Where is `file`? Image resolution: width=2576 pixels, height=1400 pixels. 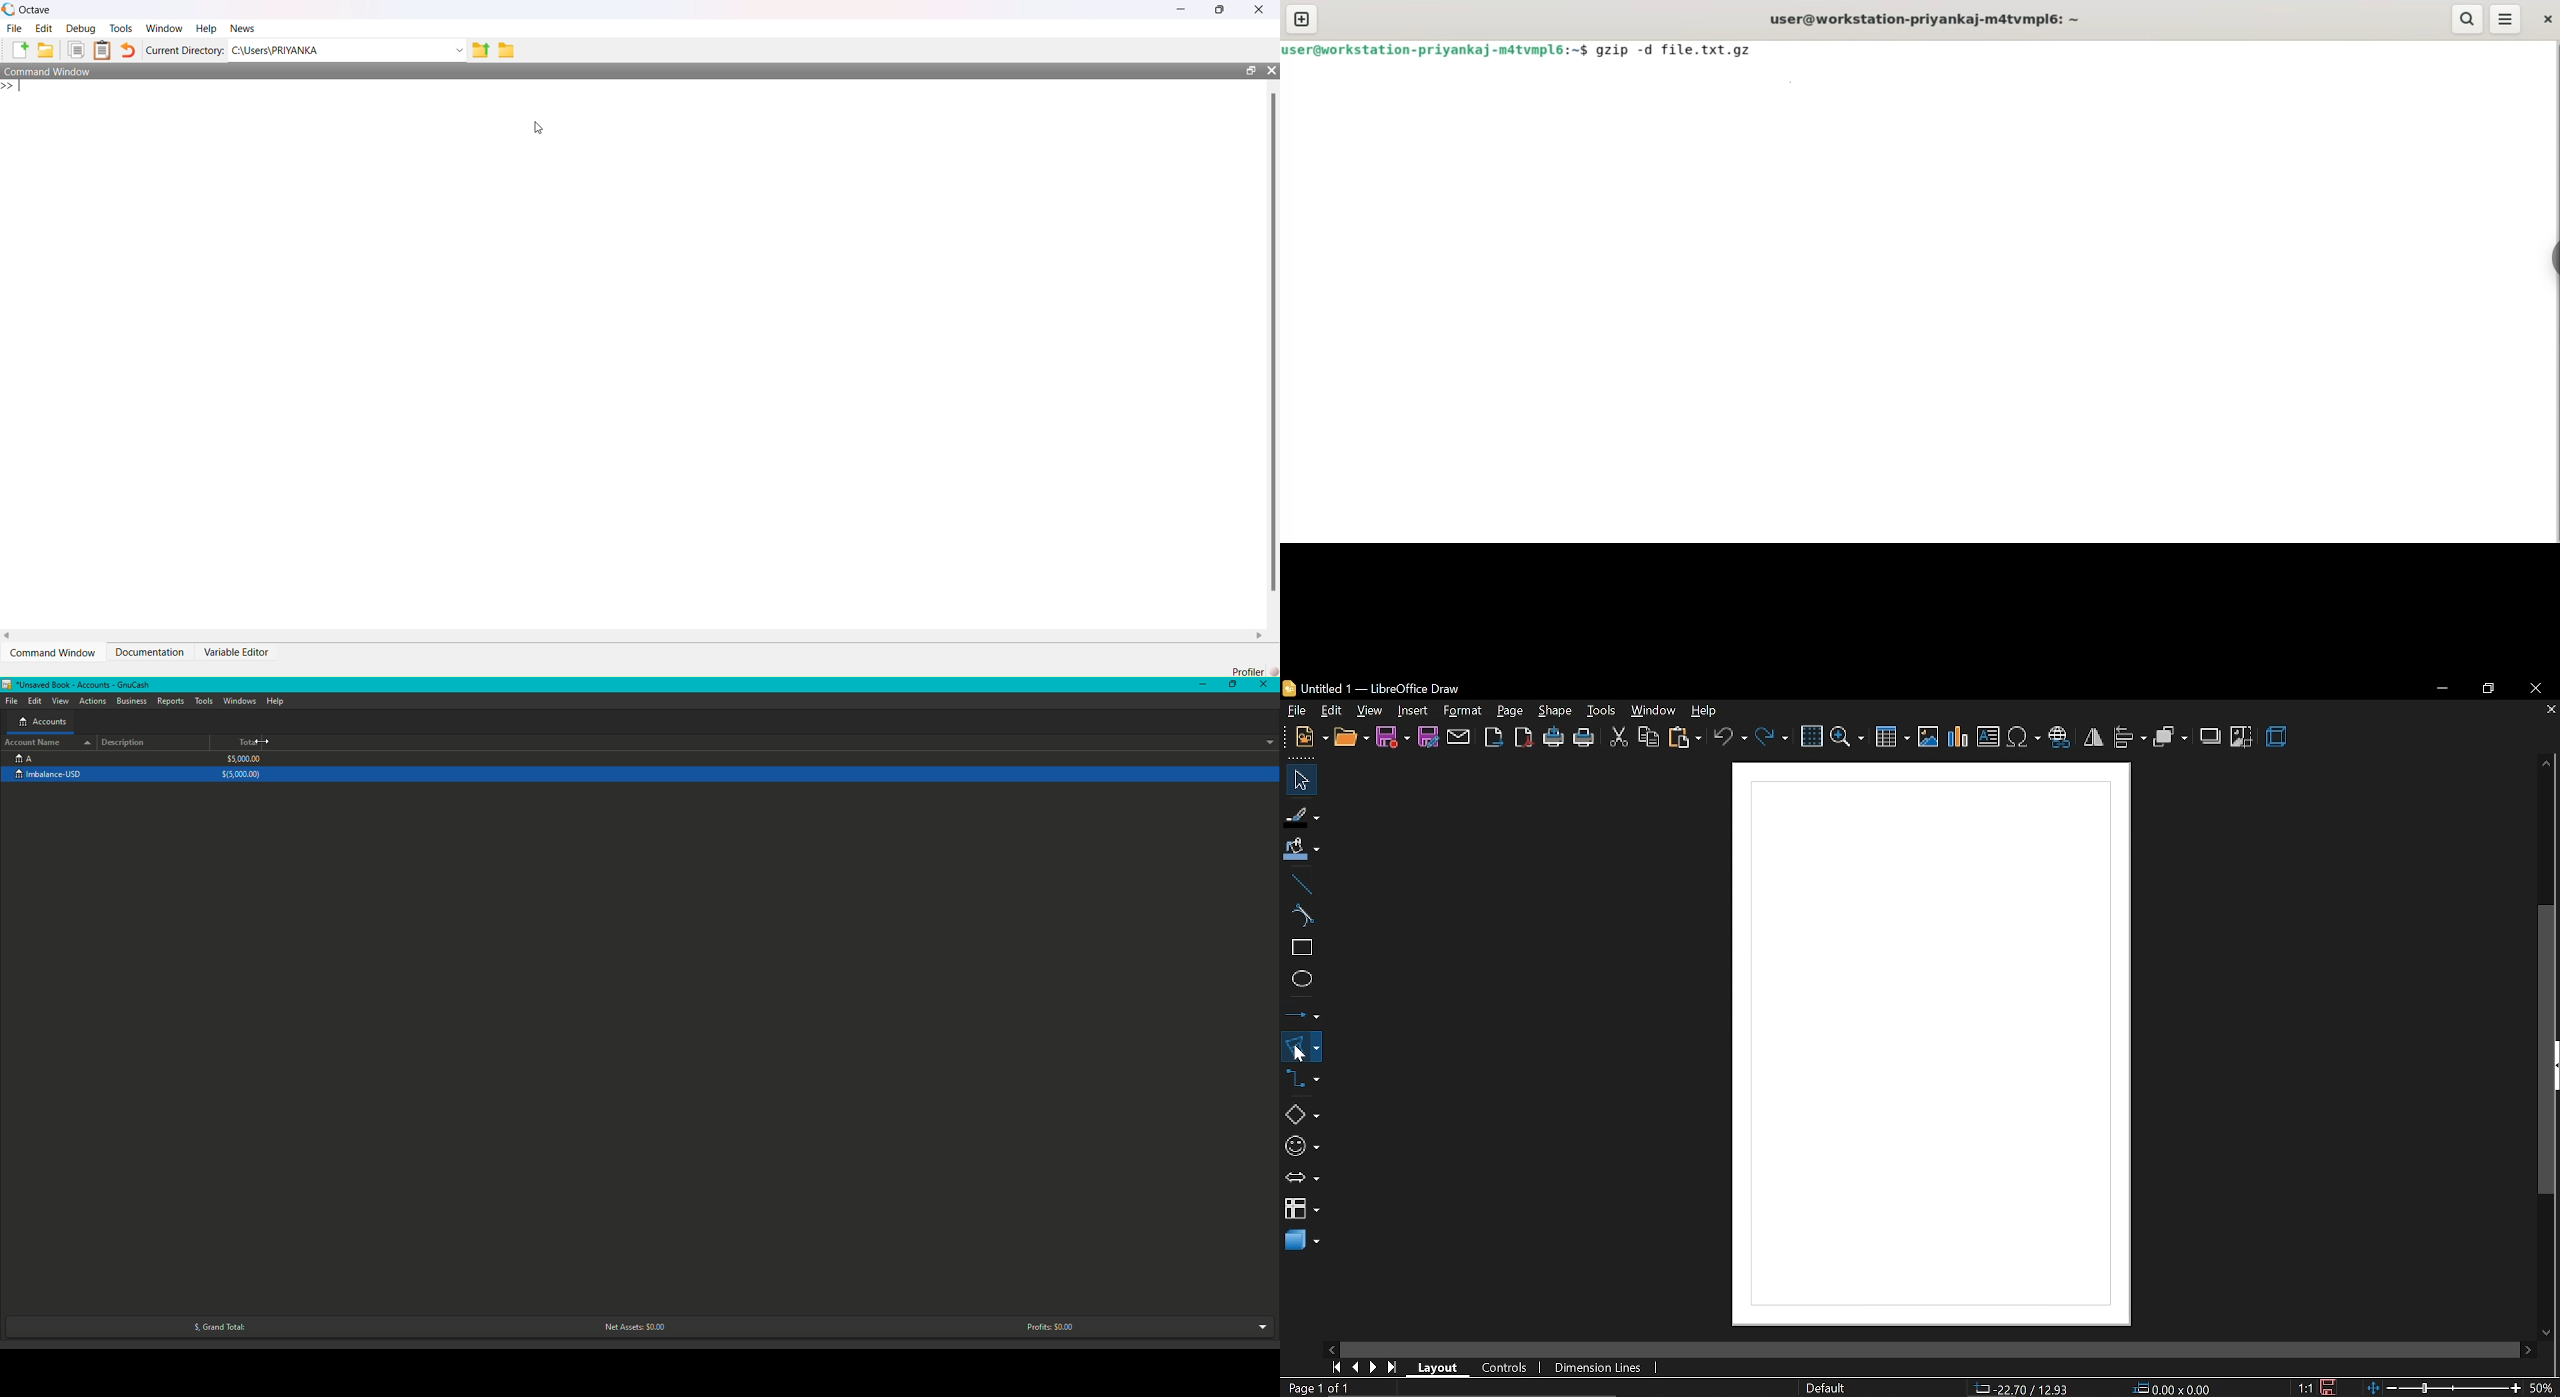
file is located at coordinates (1297, 711).